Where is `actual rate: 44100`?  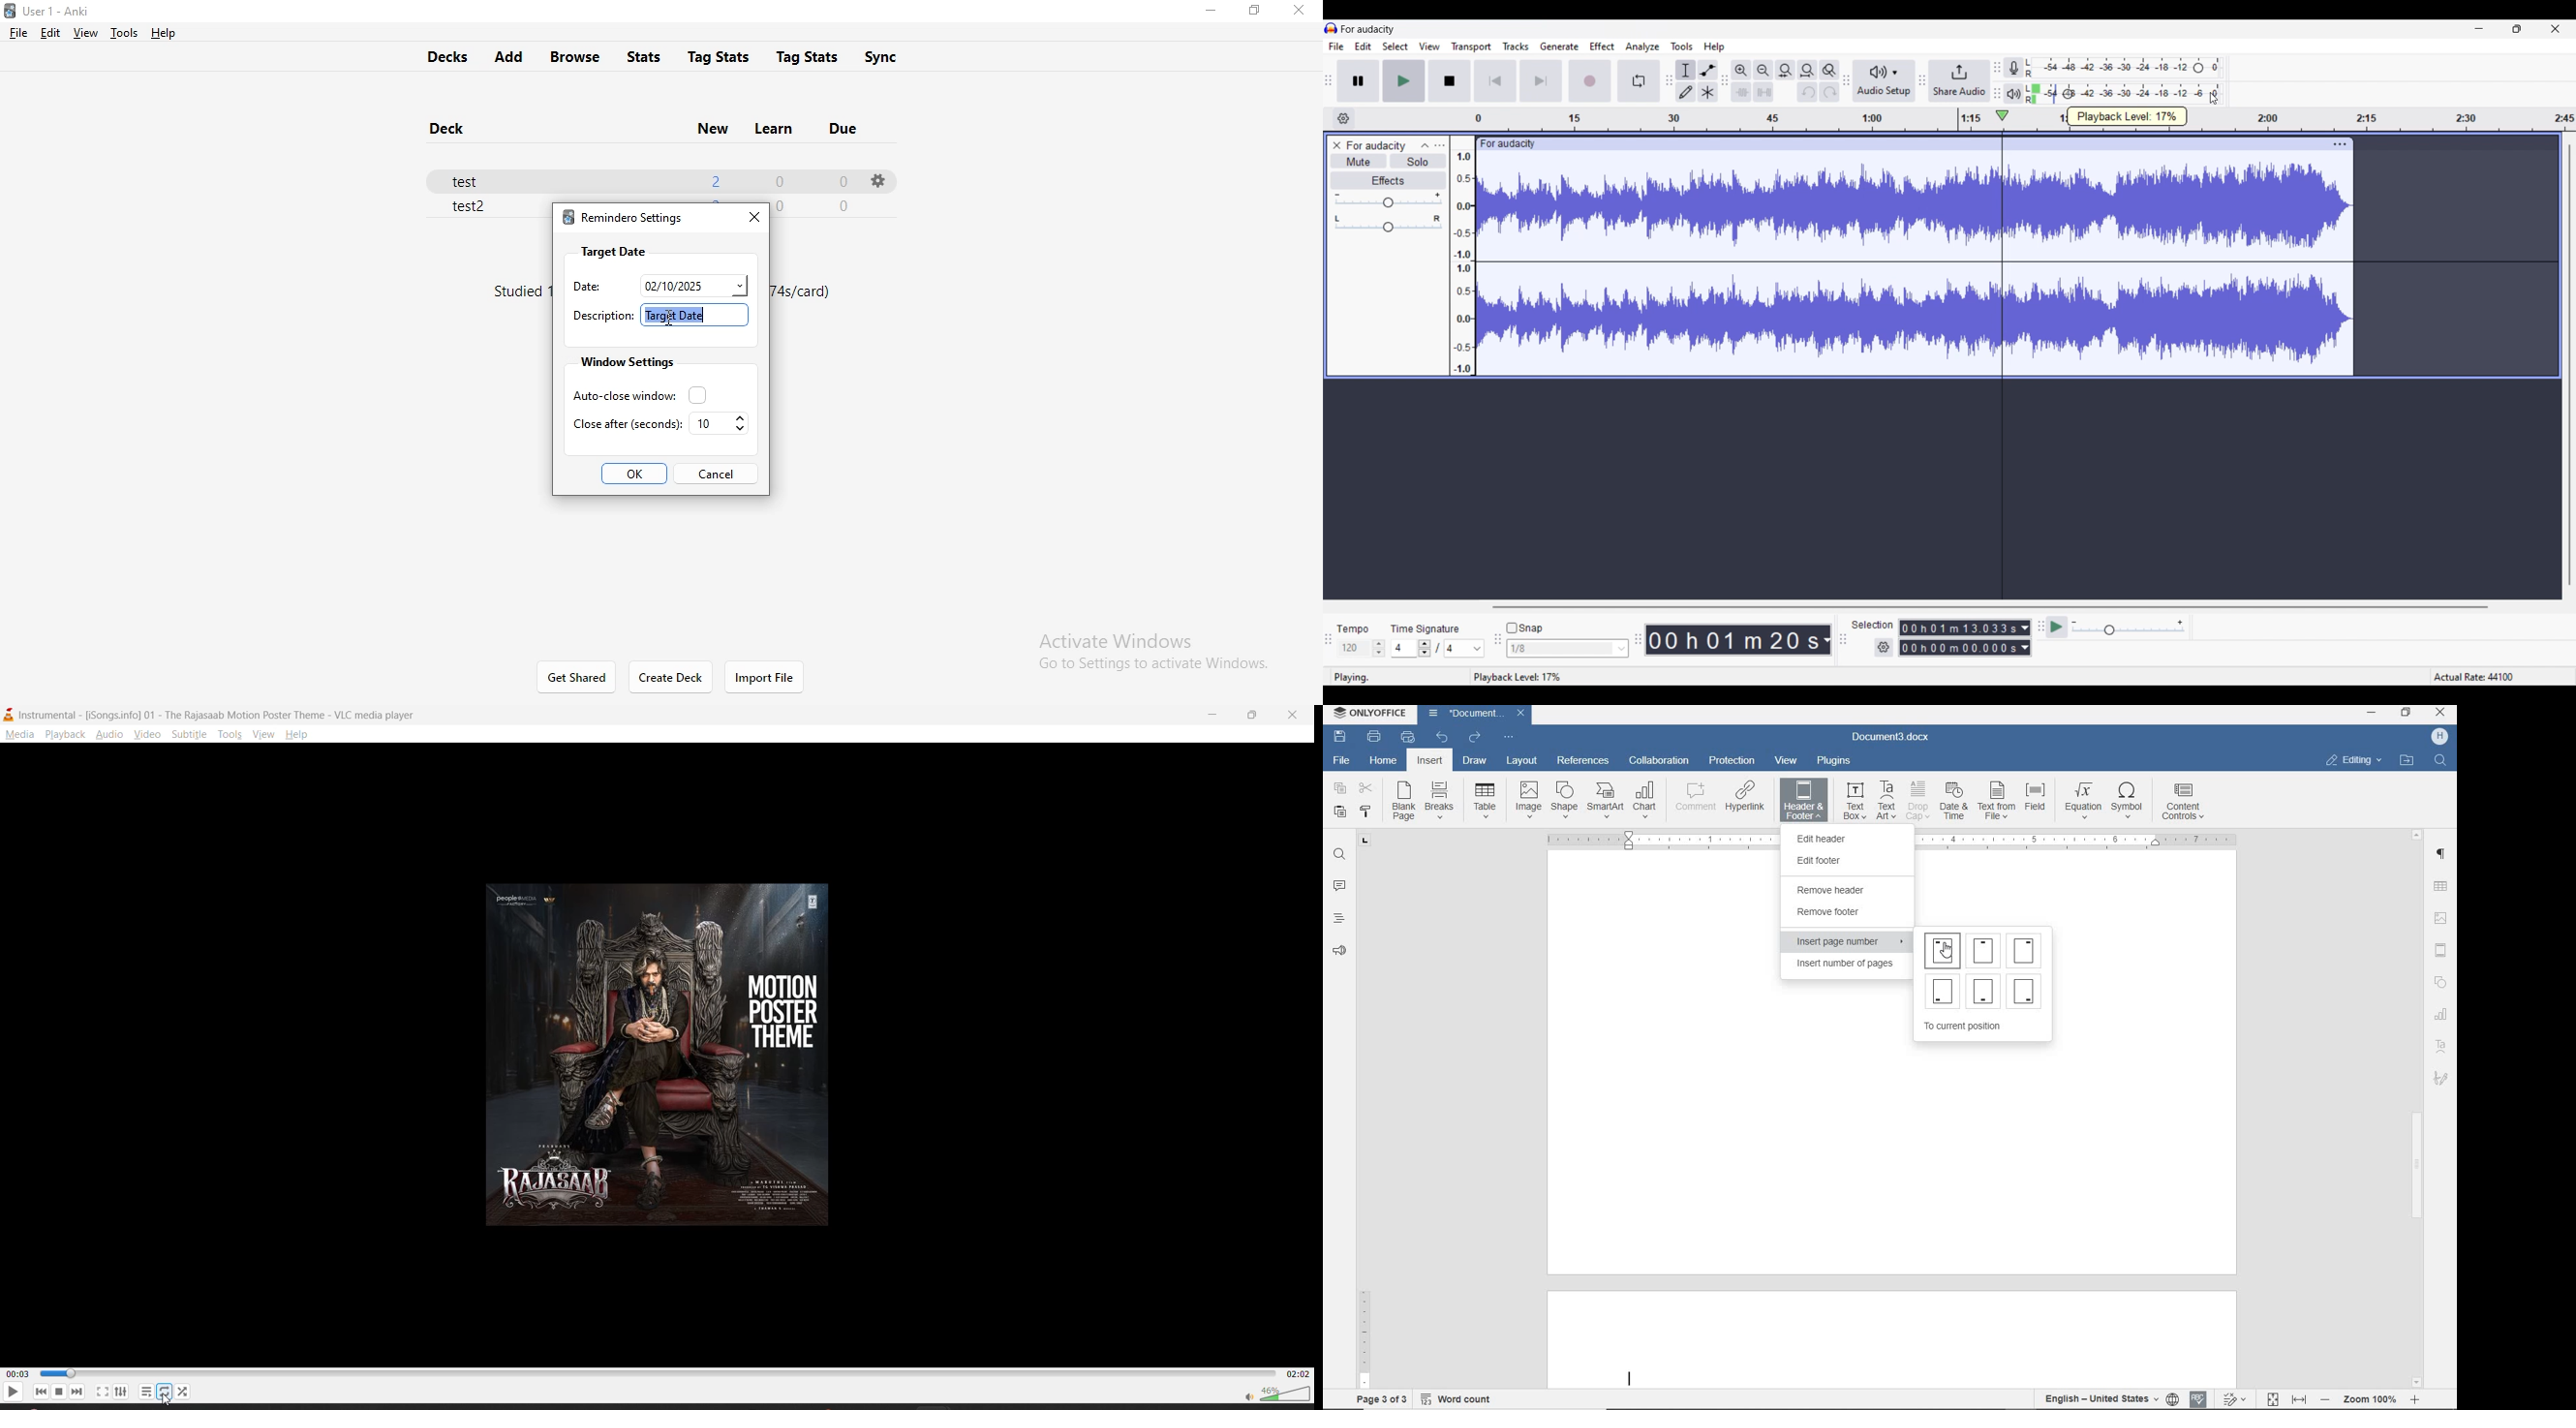 actual rate: 44100 is located at coordinates (2473, 676).